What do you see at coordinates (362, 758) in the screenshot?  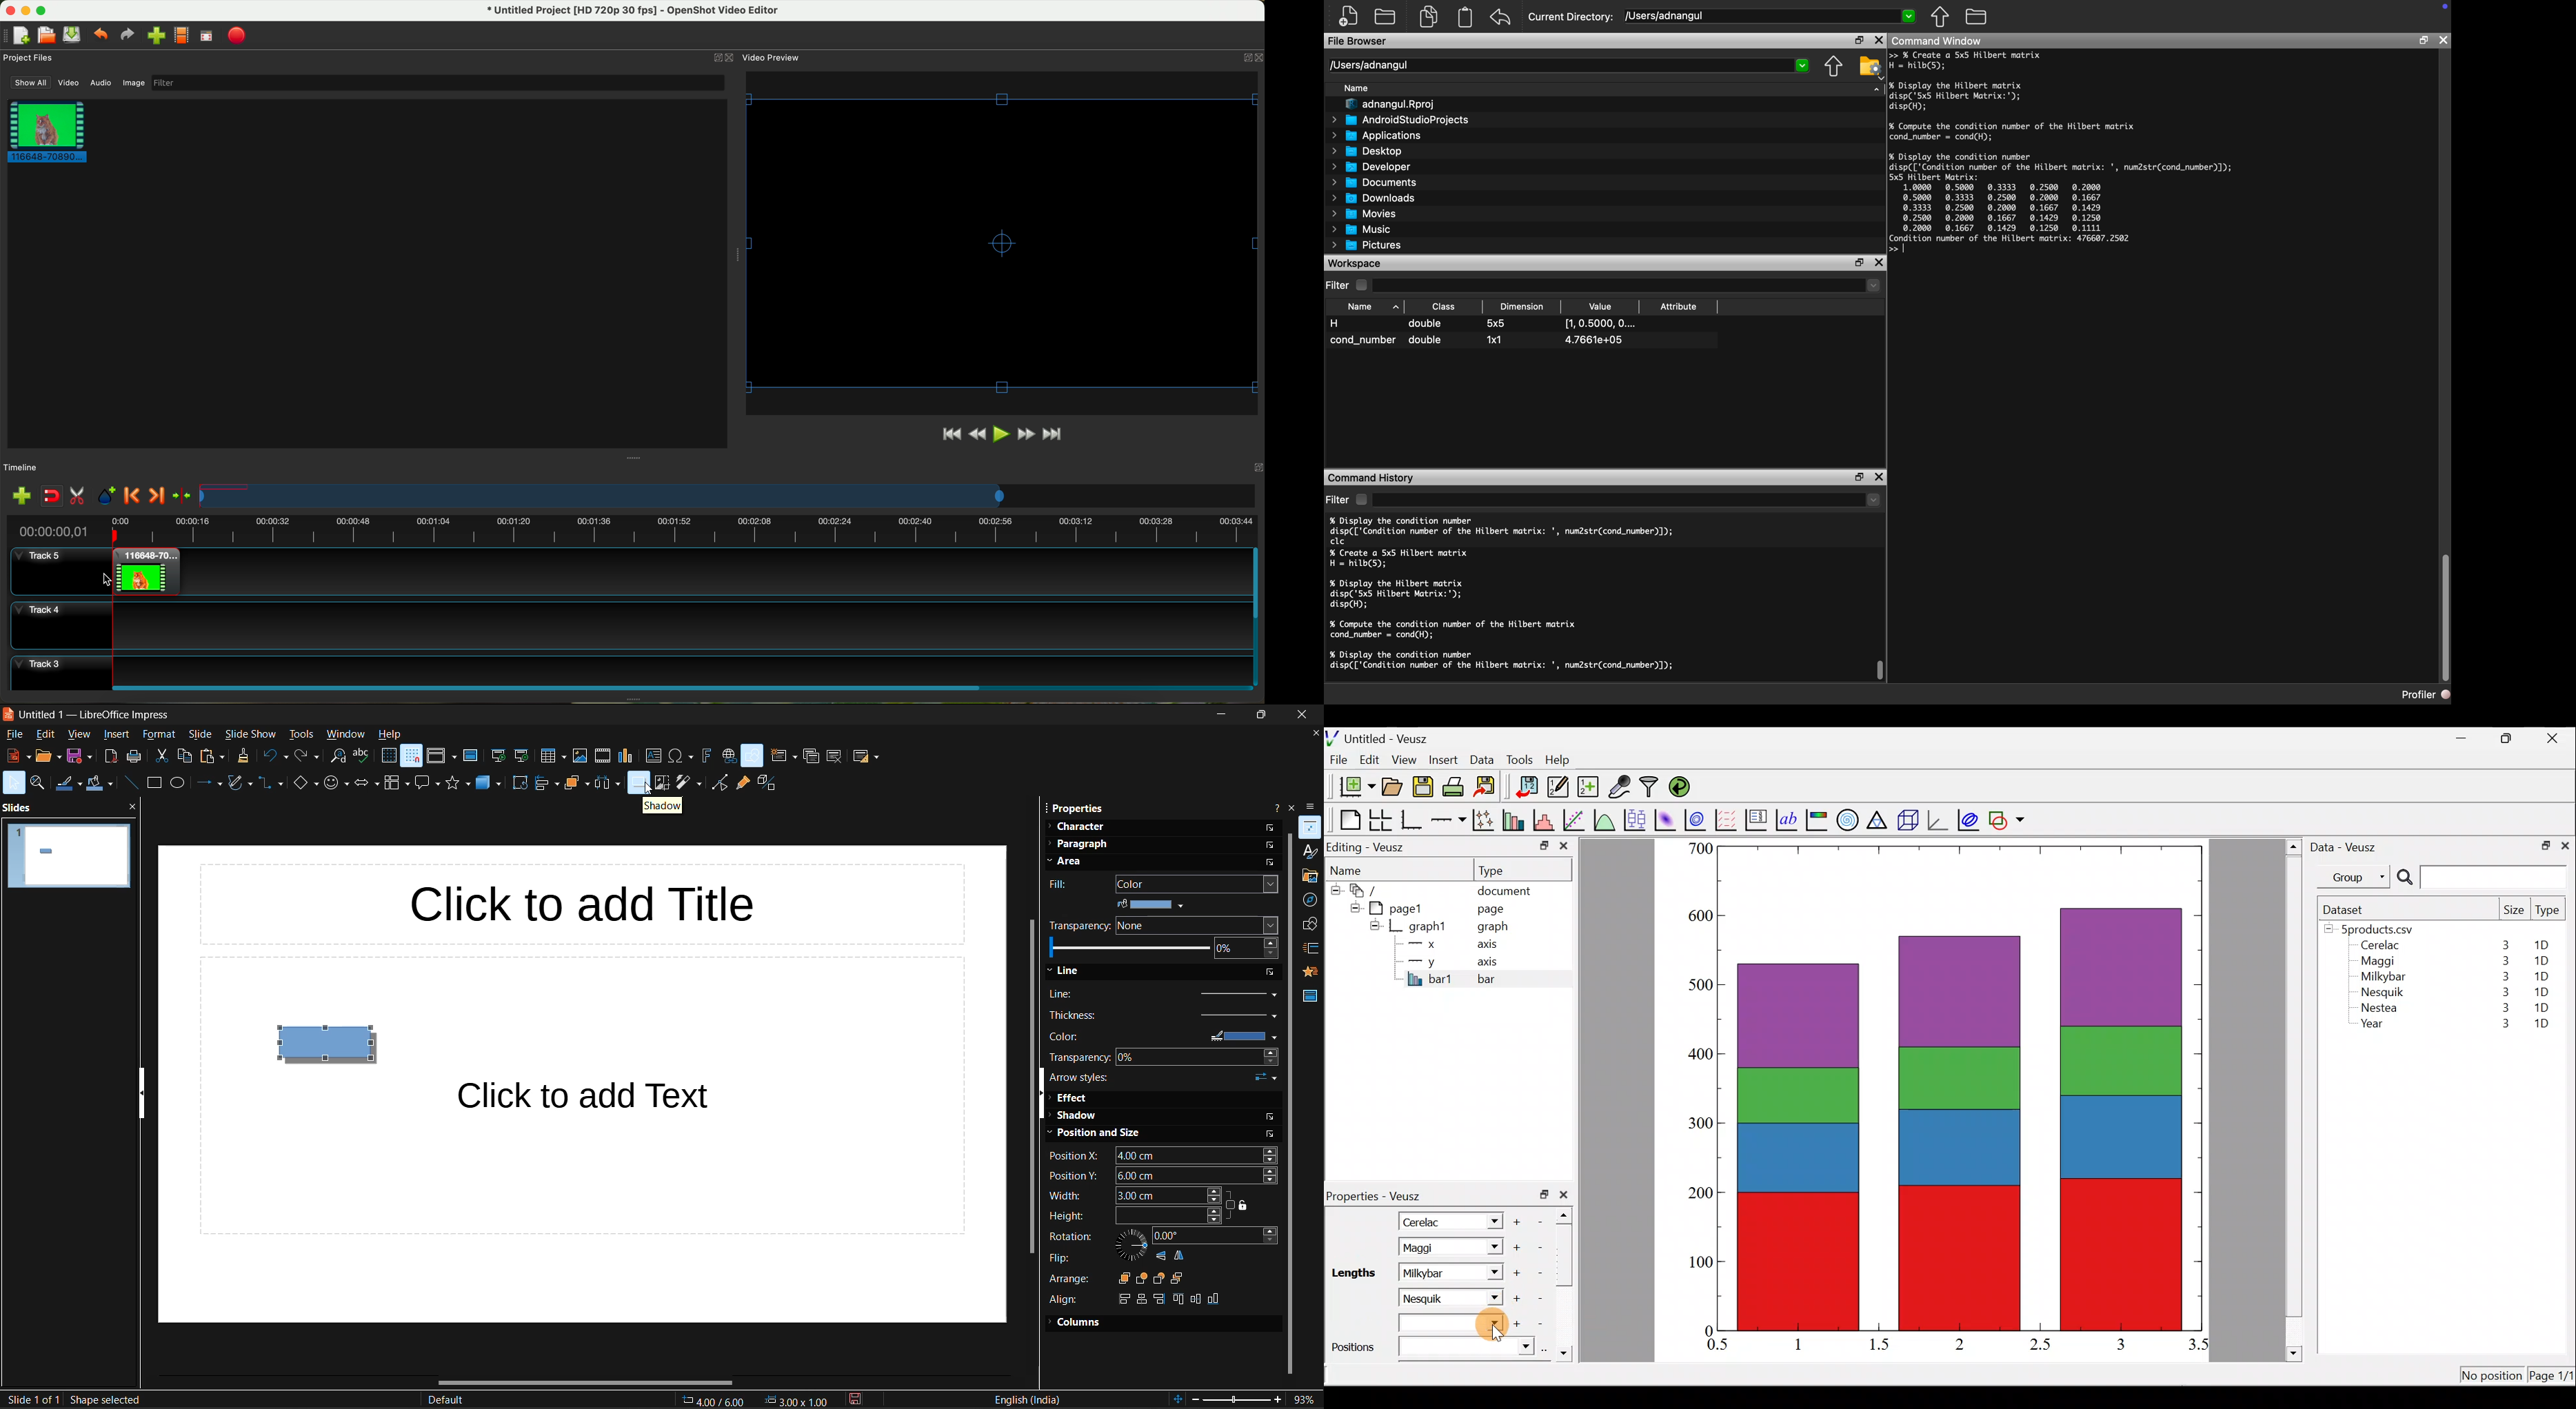 I see `spelling` at bounding box center [362, 758].